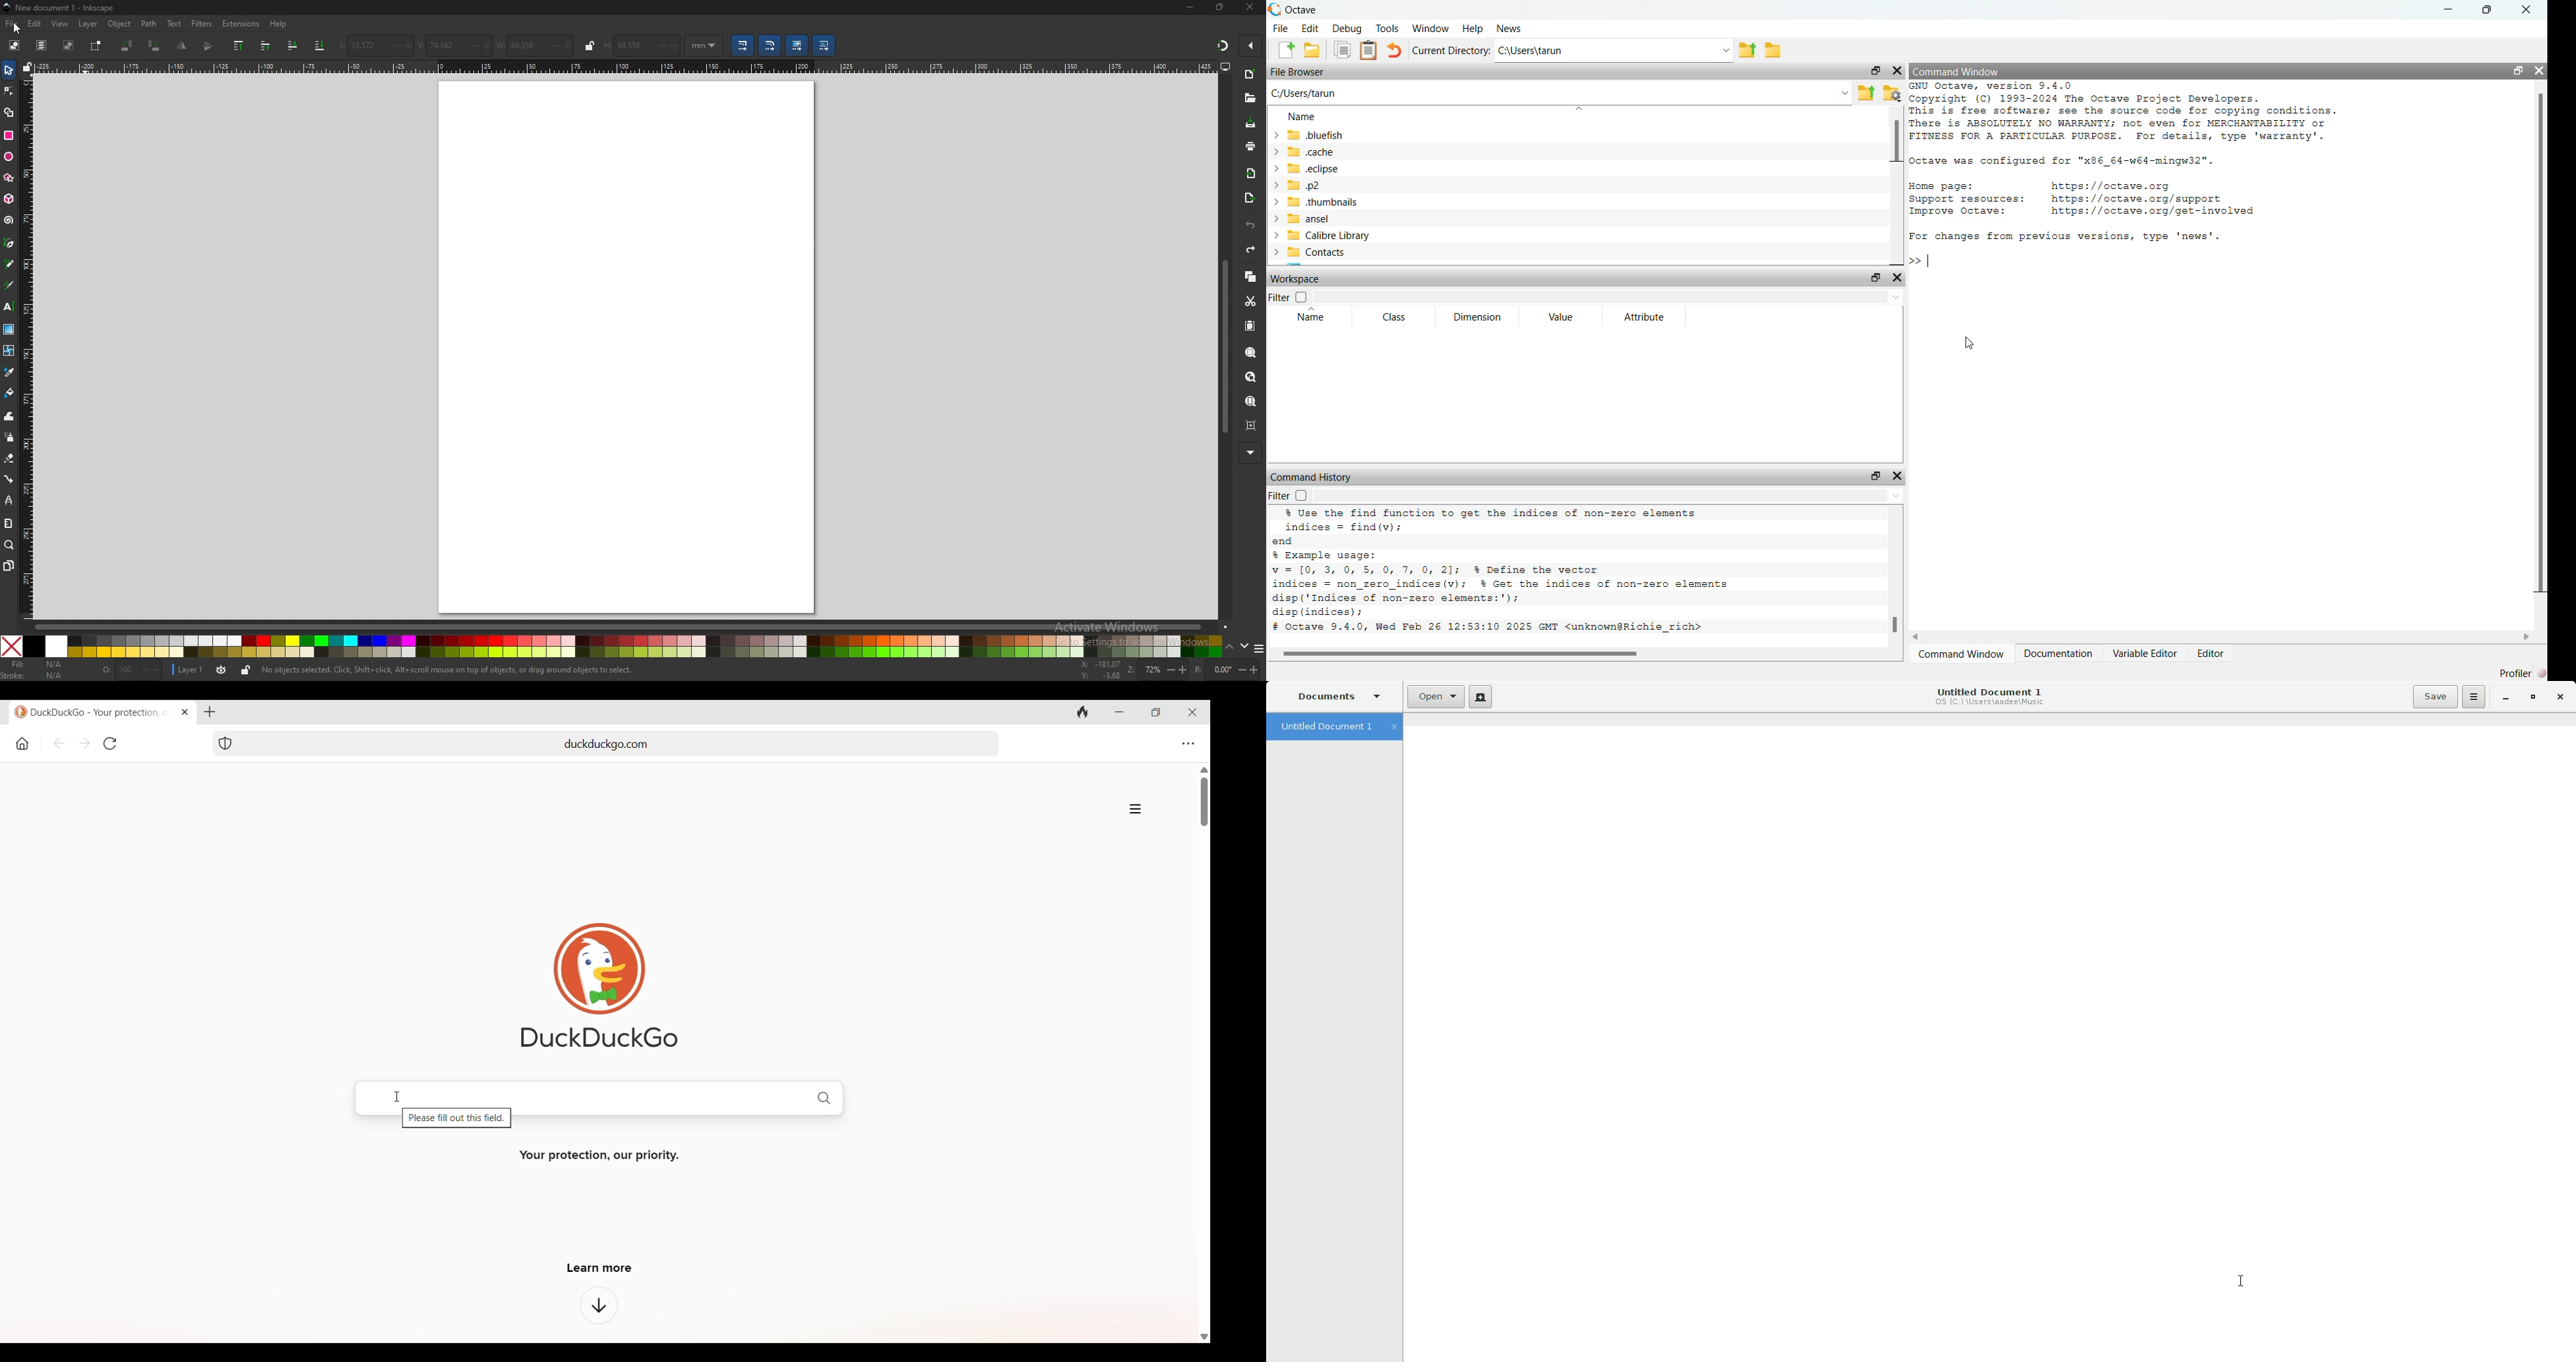  Describe the element at coordinates (1302, 11) in the screenshot. I see `Octave` at that location.